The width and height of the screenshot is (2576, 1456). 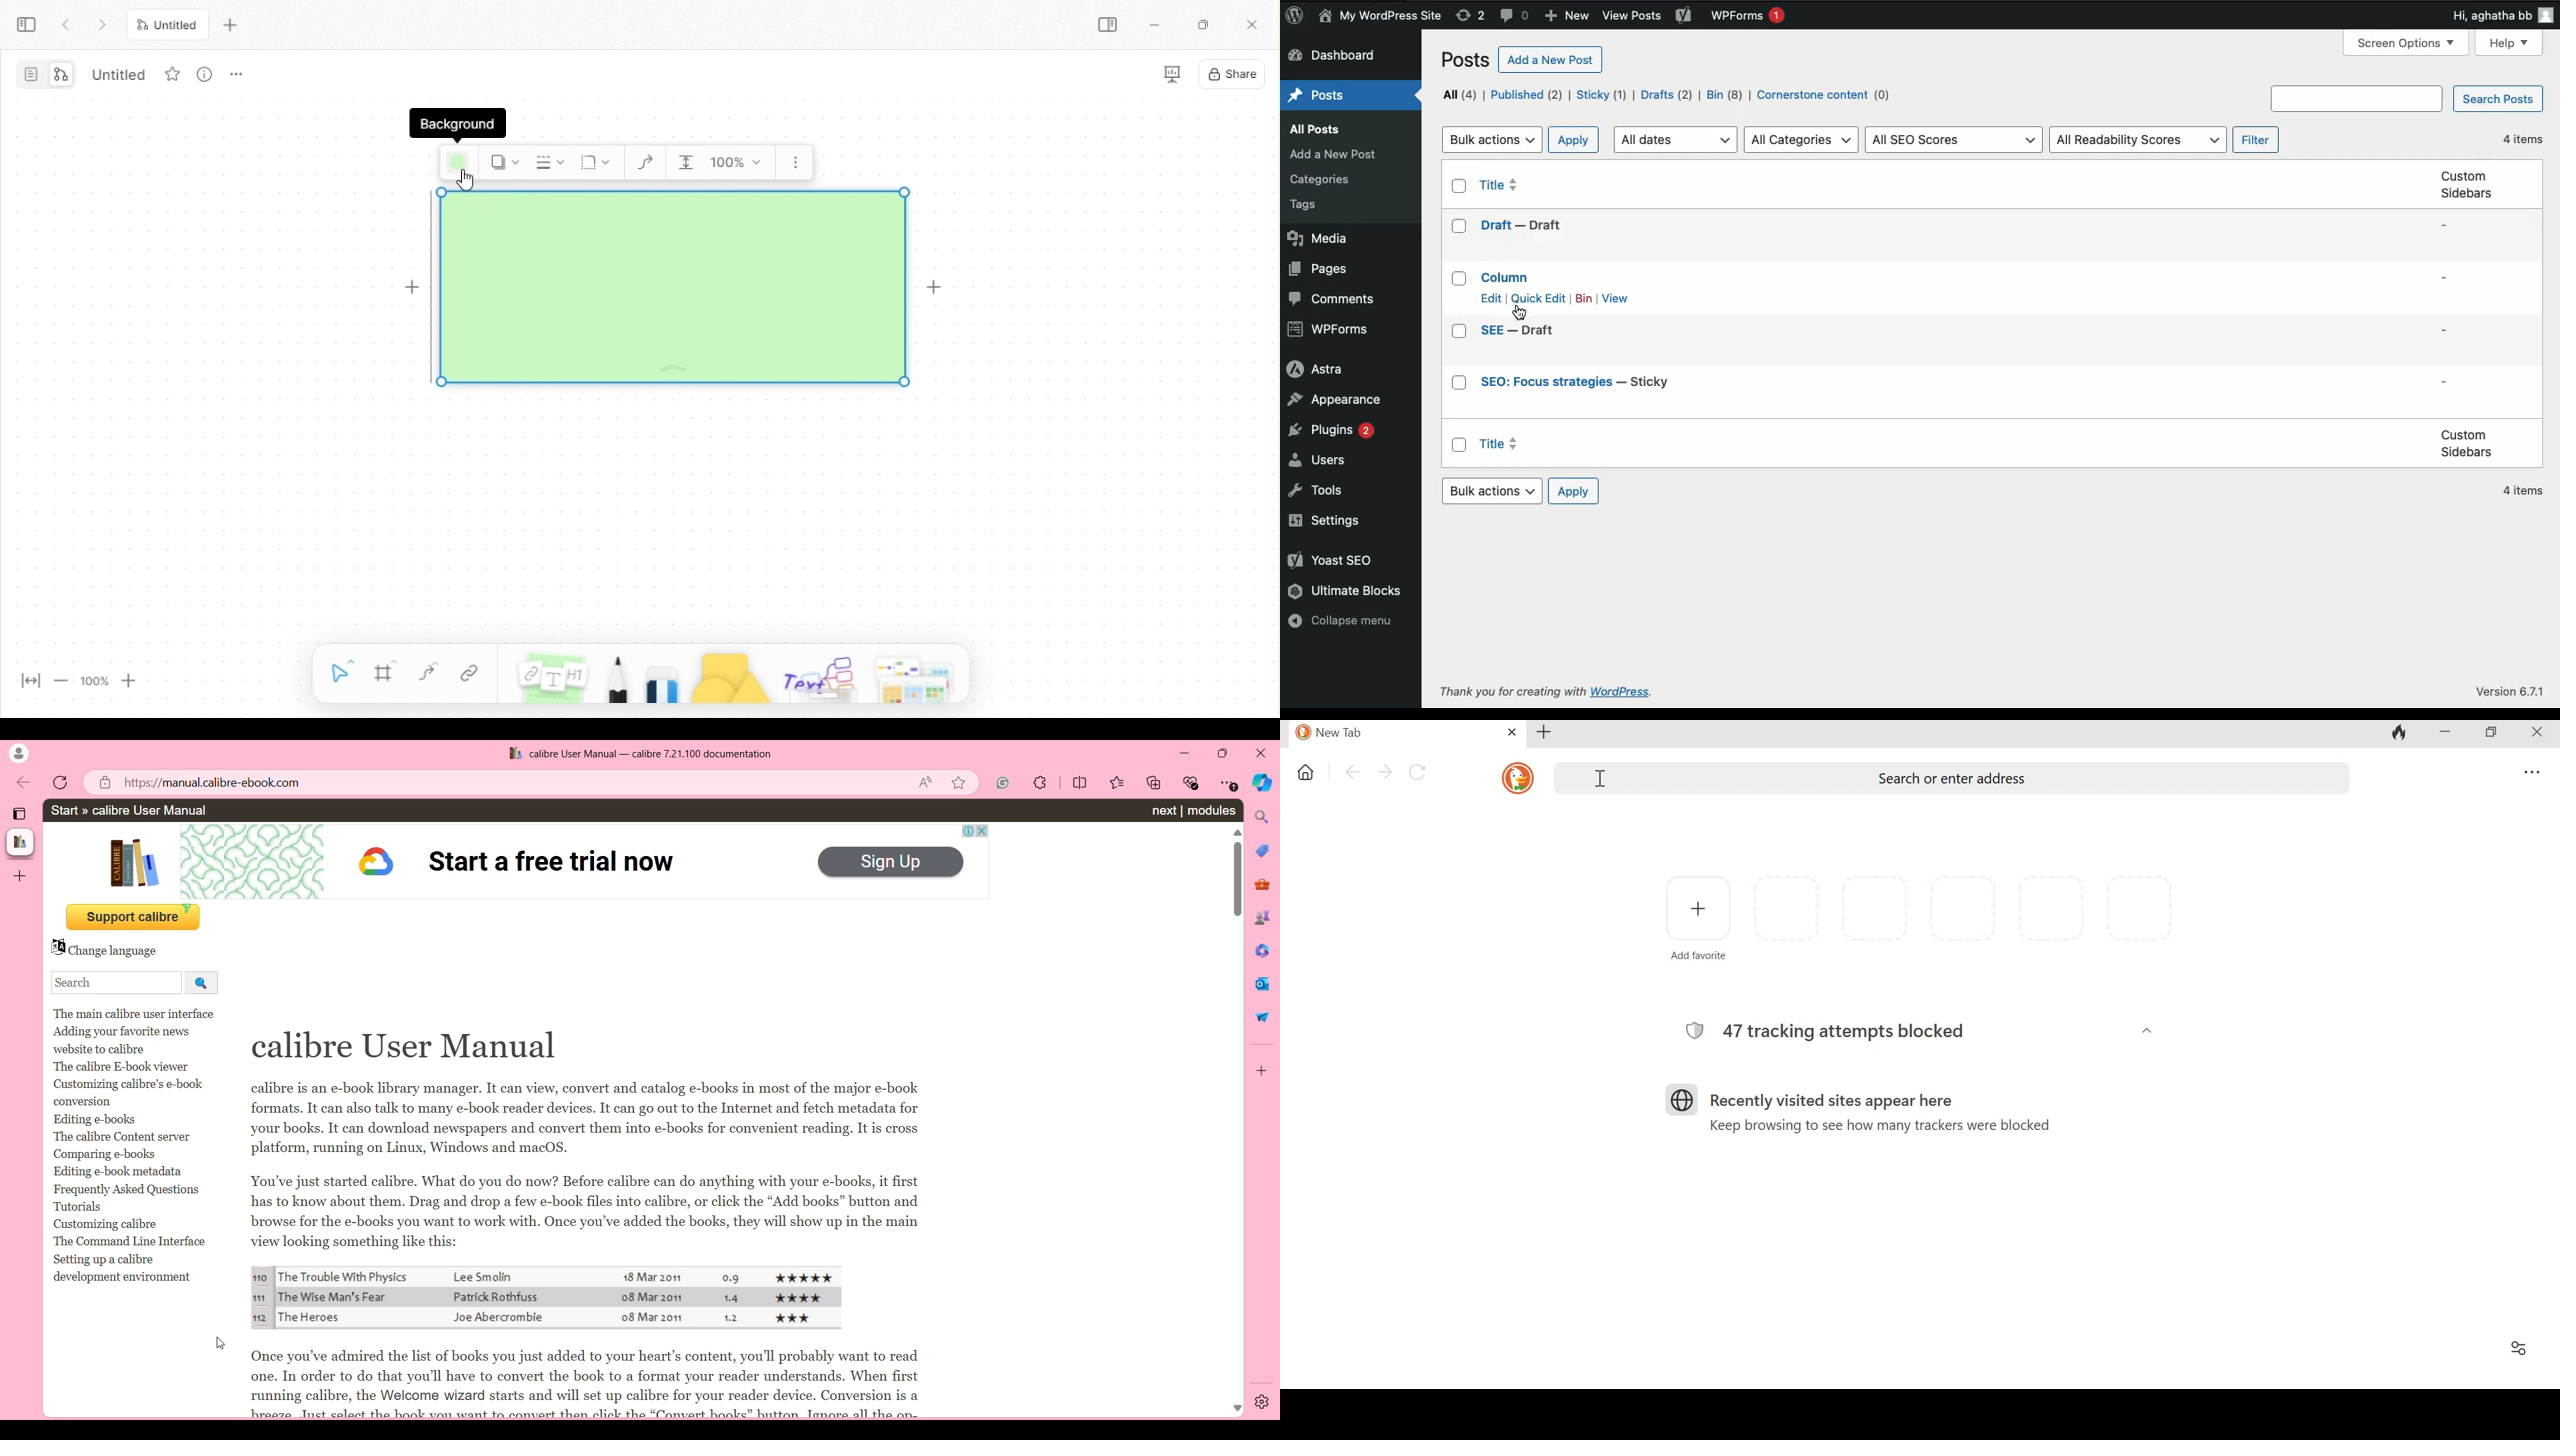 What do you see at coordinates (218, 1343) in the screenshot?
I see `cursor` at bounding box center [218, 1343].